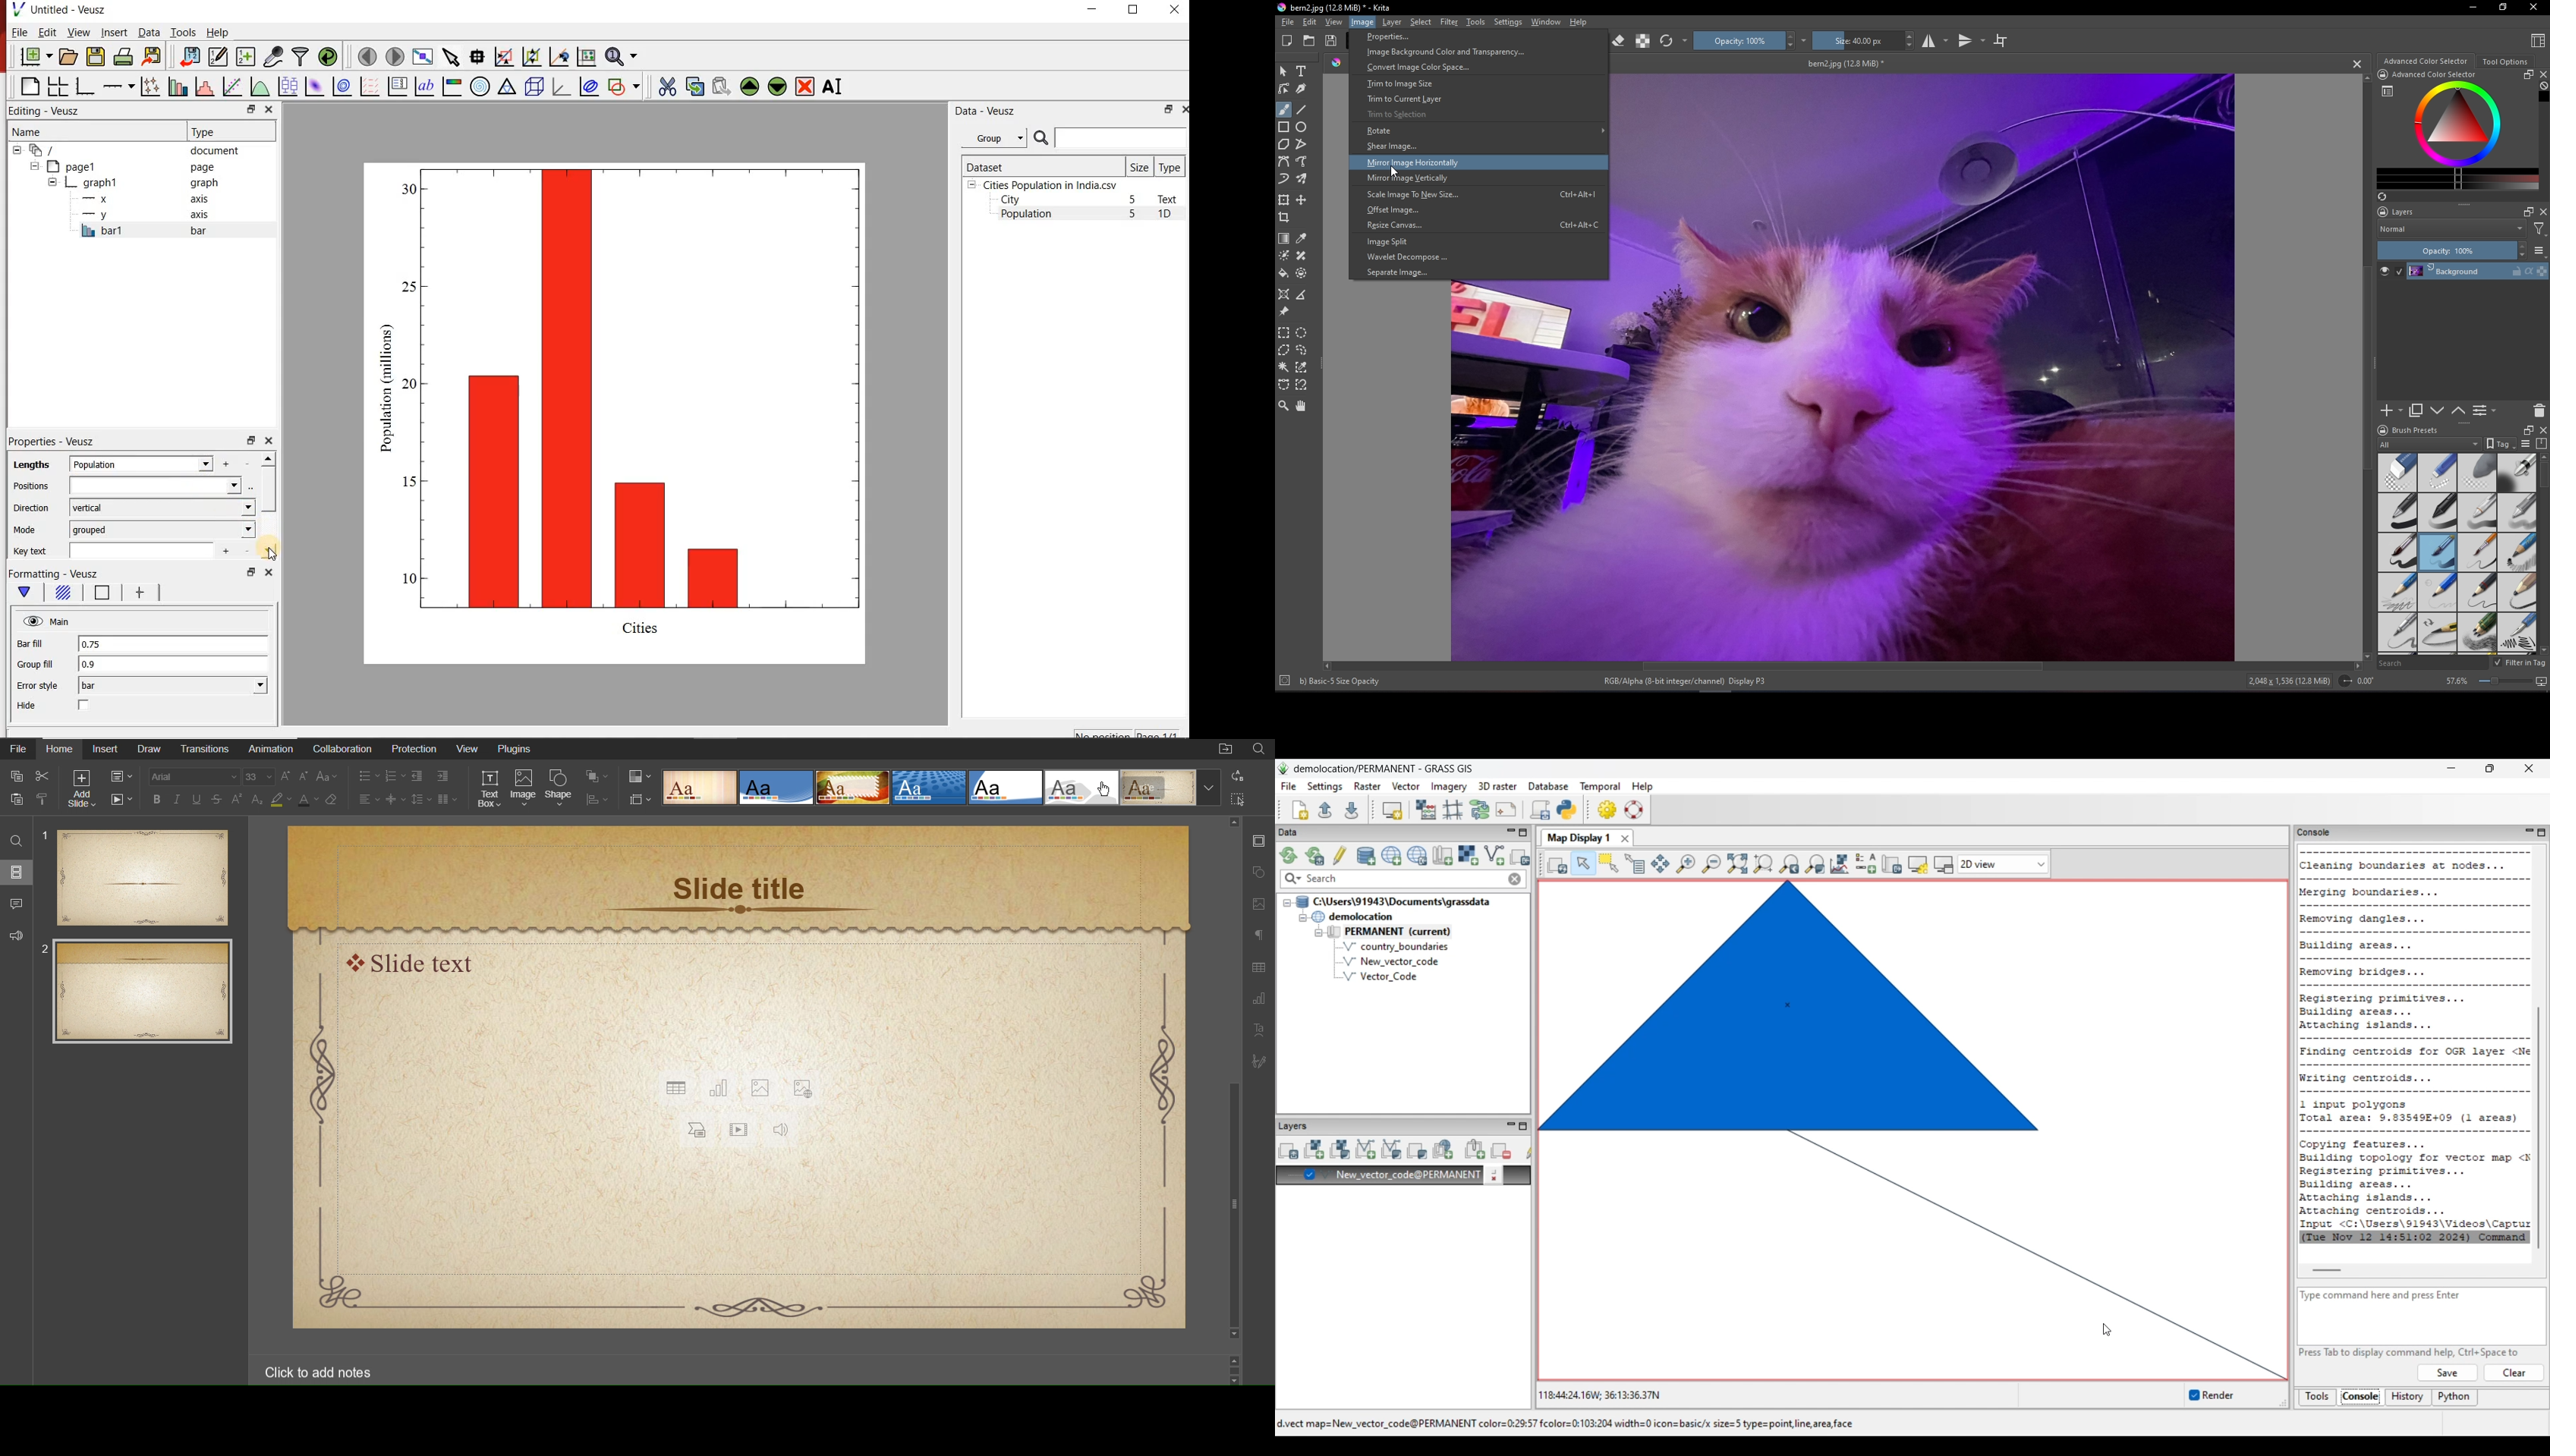 This screenshot has width=2576, height=1456. What do you see at coordinates (2452, 250) in the screenshot?
I see `Opacity` at bounding box center [2452, 250].